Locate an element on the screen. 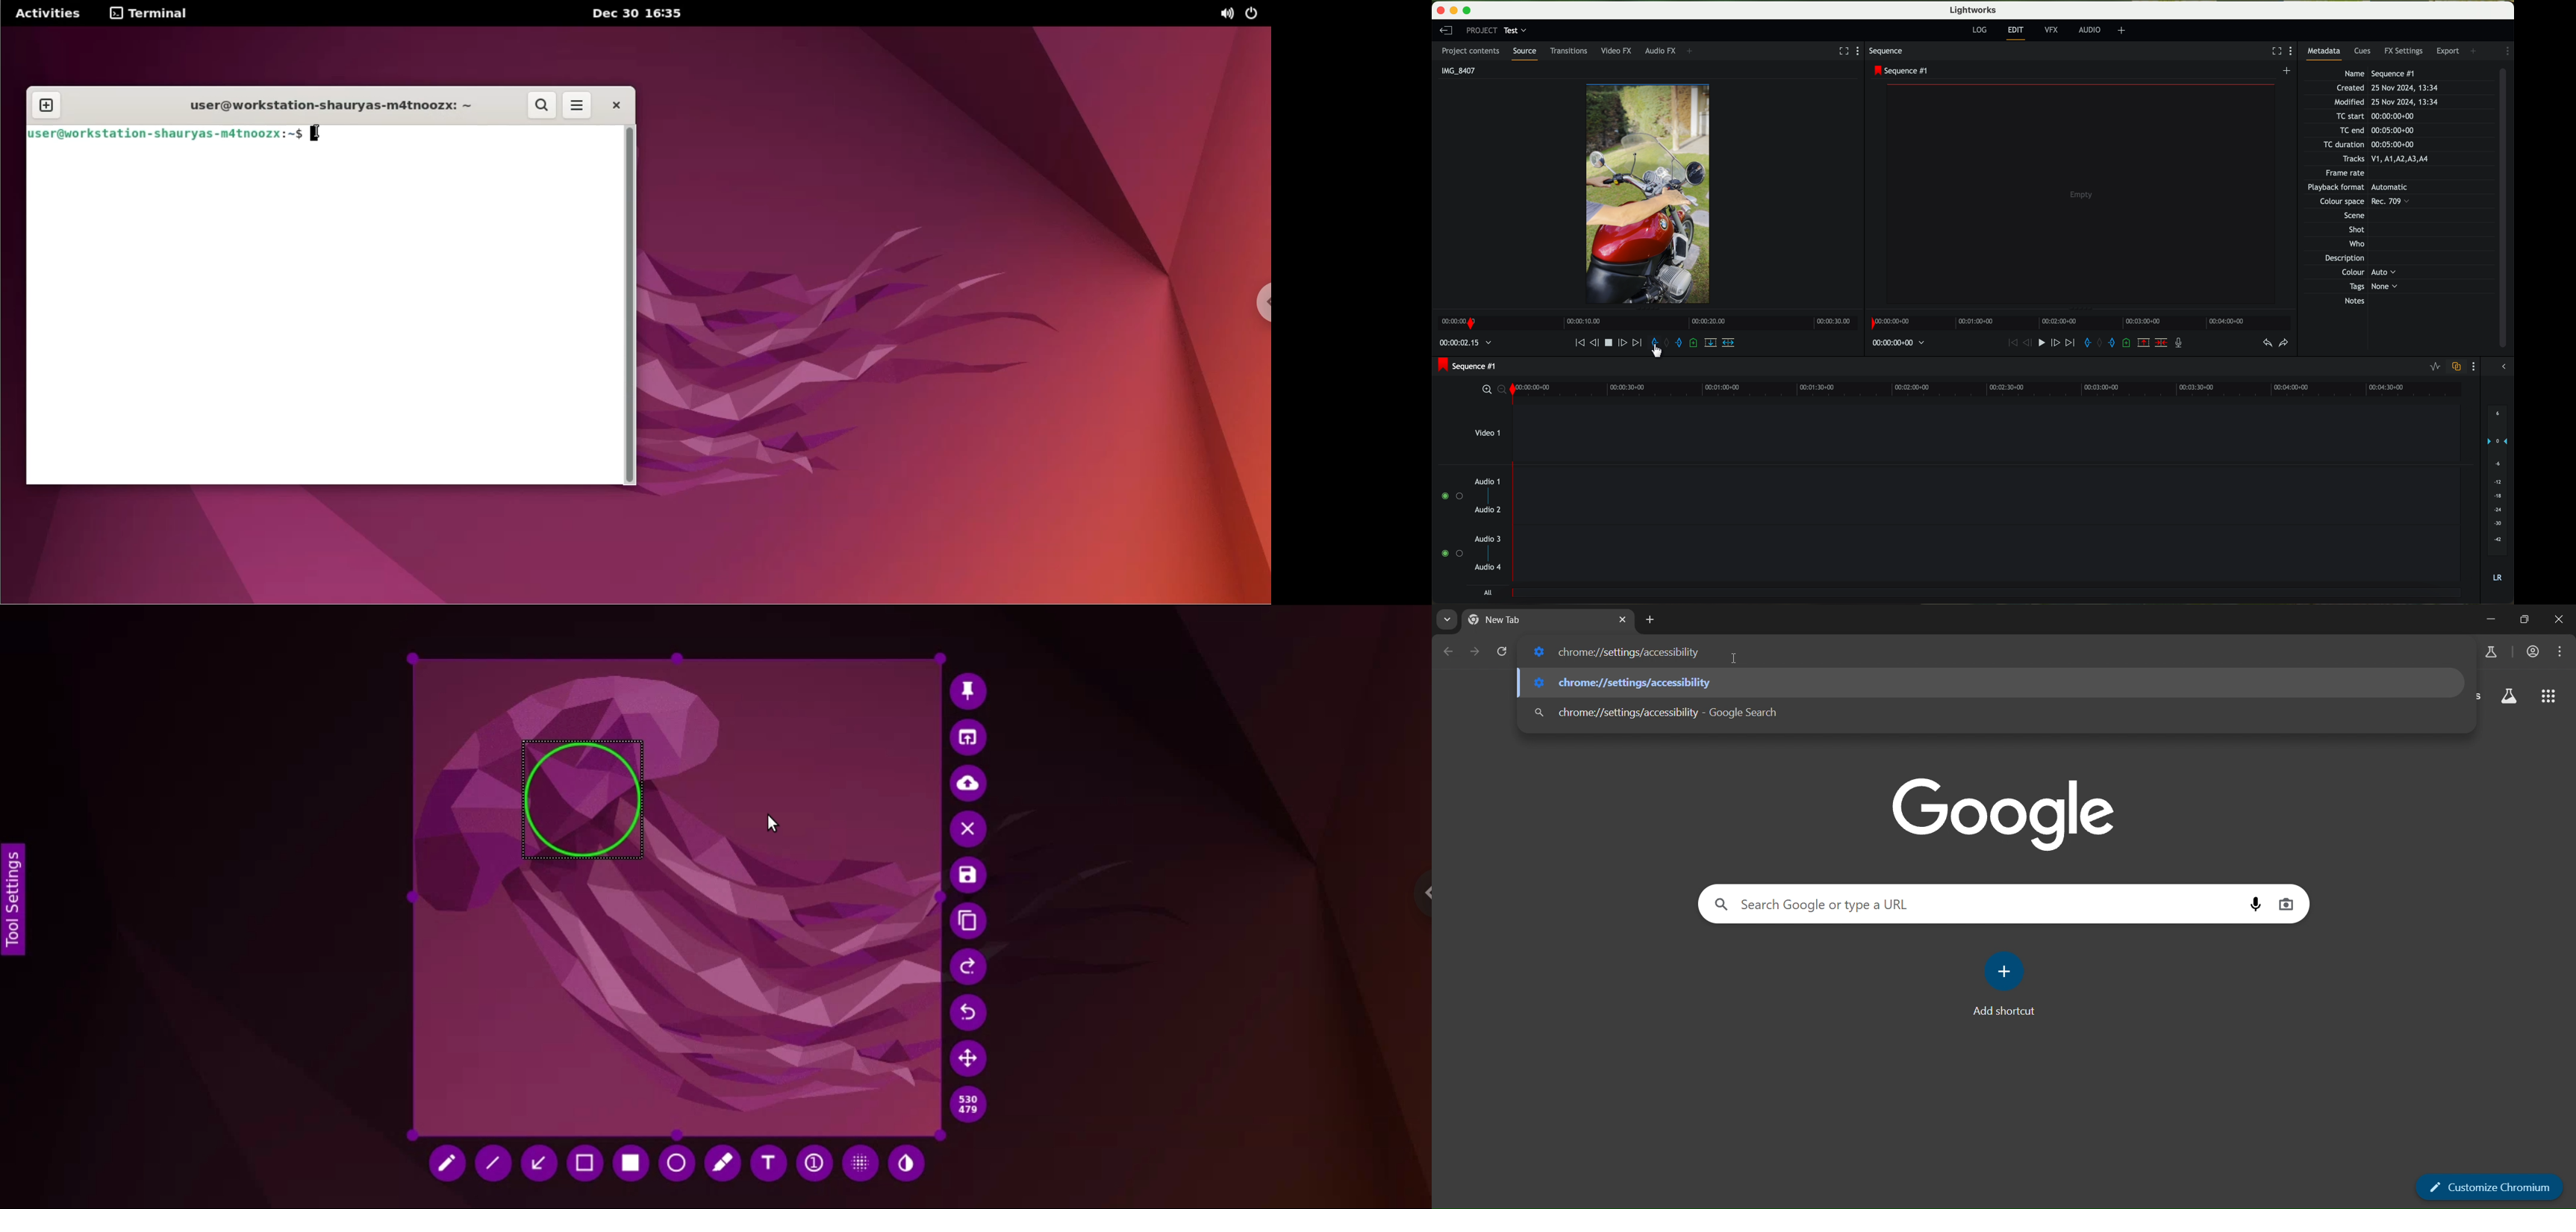 The height and width of the screenshot is (1232, 2576). video is located at coordinates (1650, 194).